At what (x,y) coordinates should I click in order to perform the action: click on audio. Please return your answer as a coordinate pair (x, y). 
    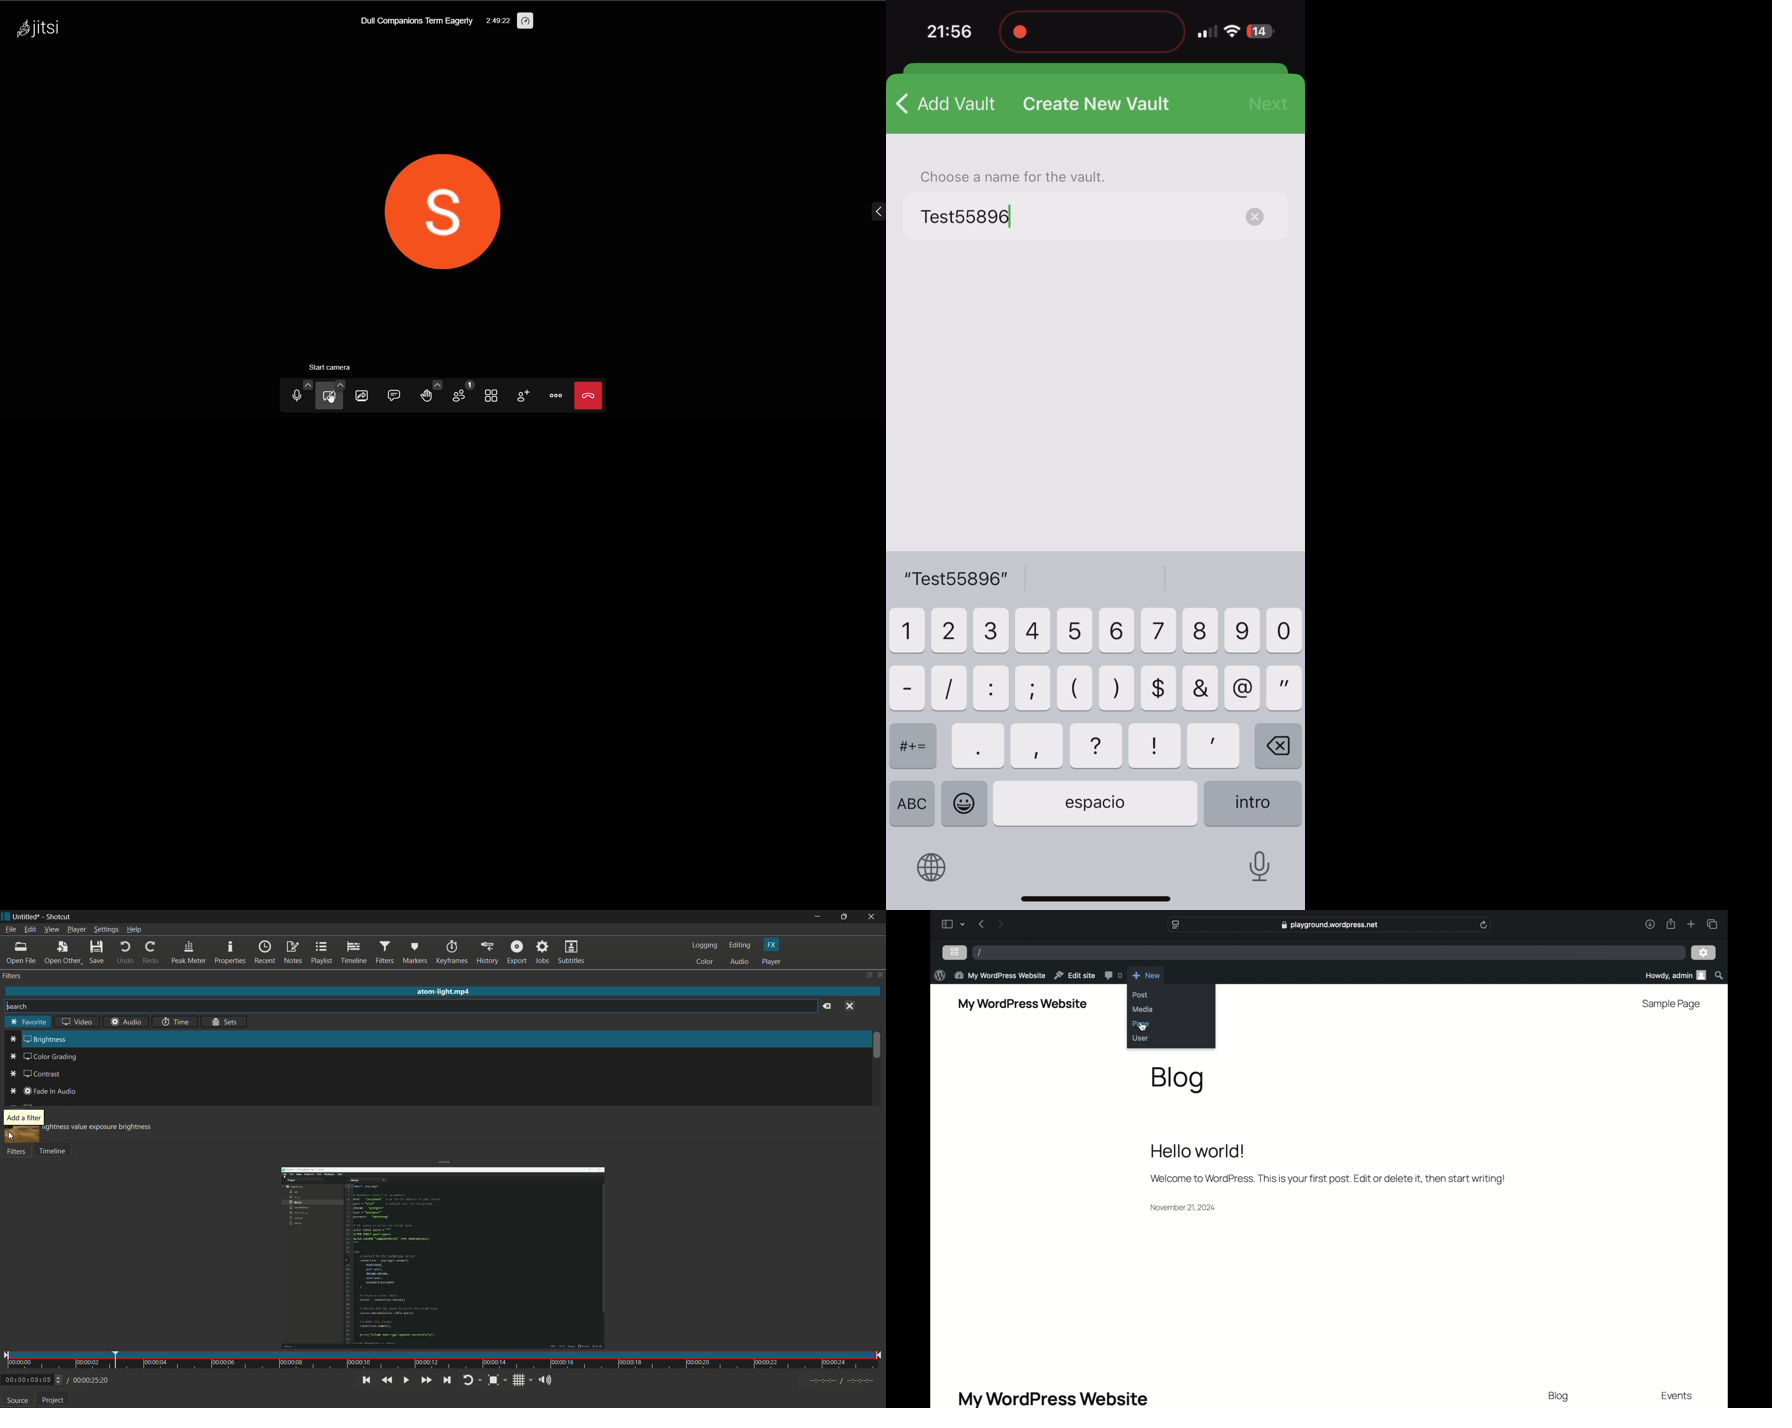
    Looking at the image, I should click on (739, 962).